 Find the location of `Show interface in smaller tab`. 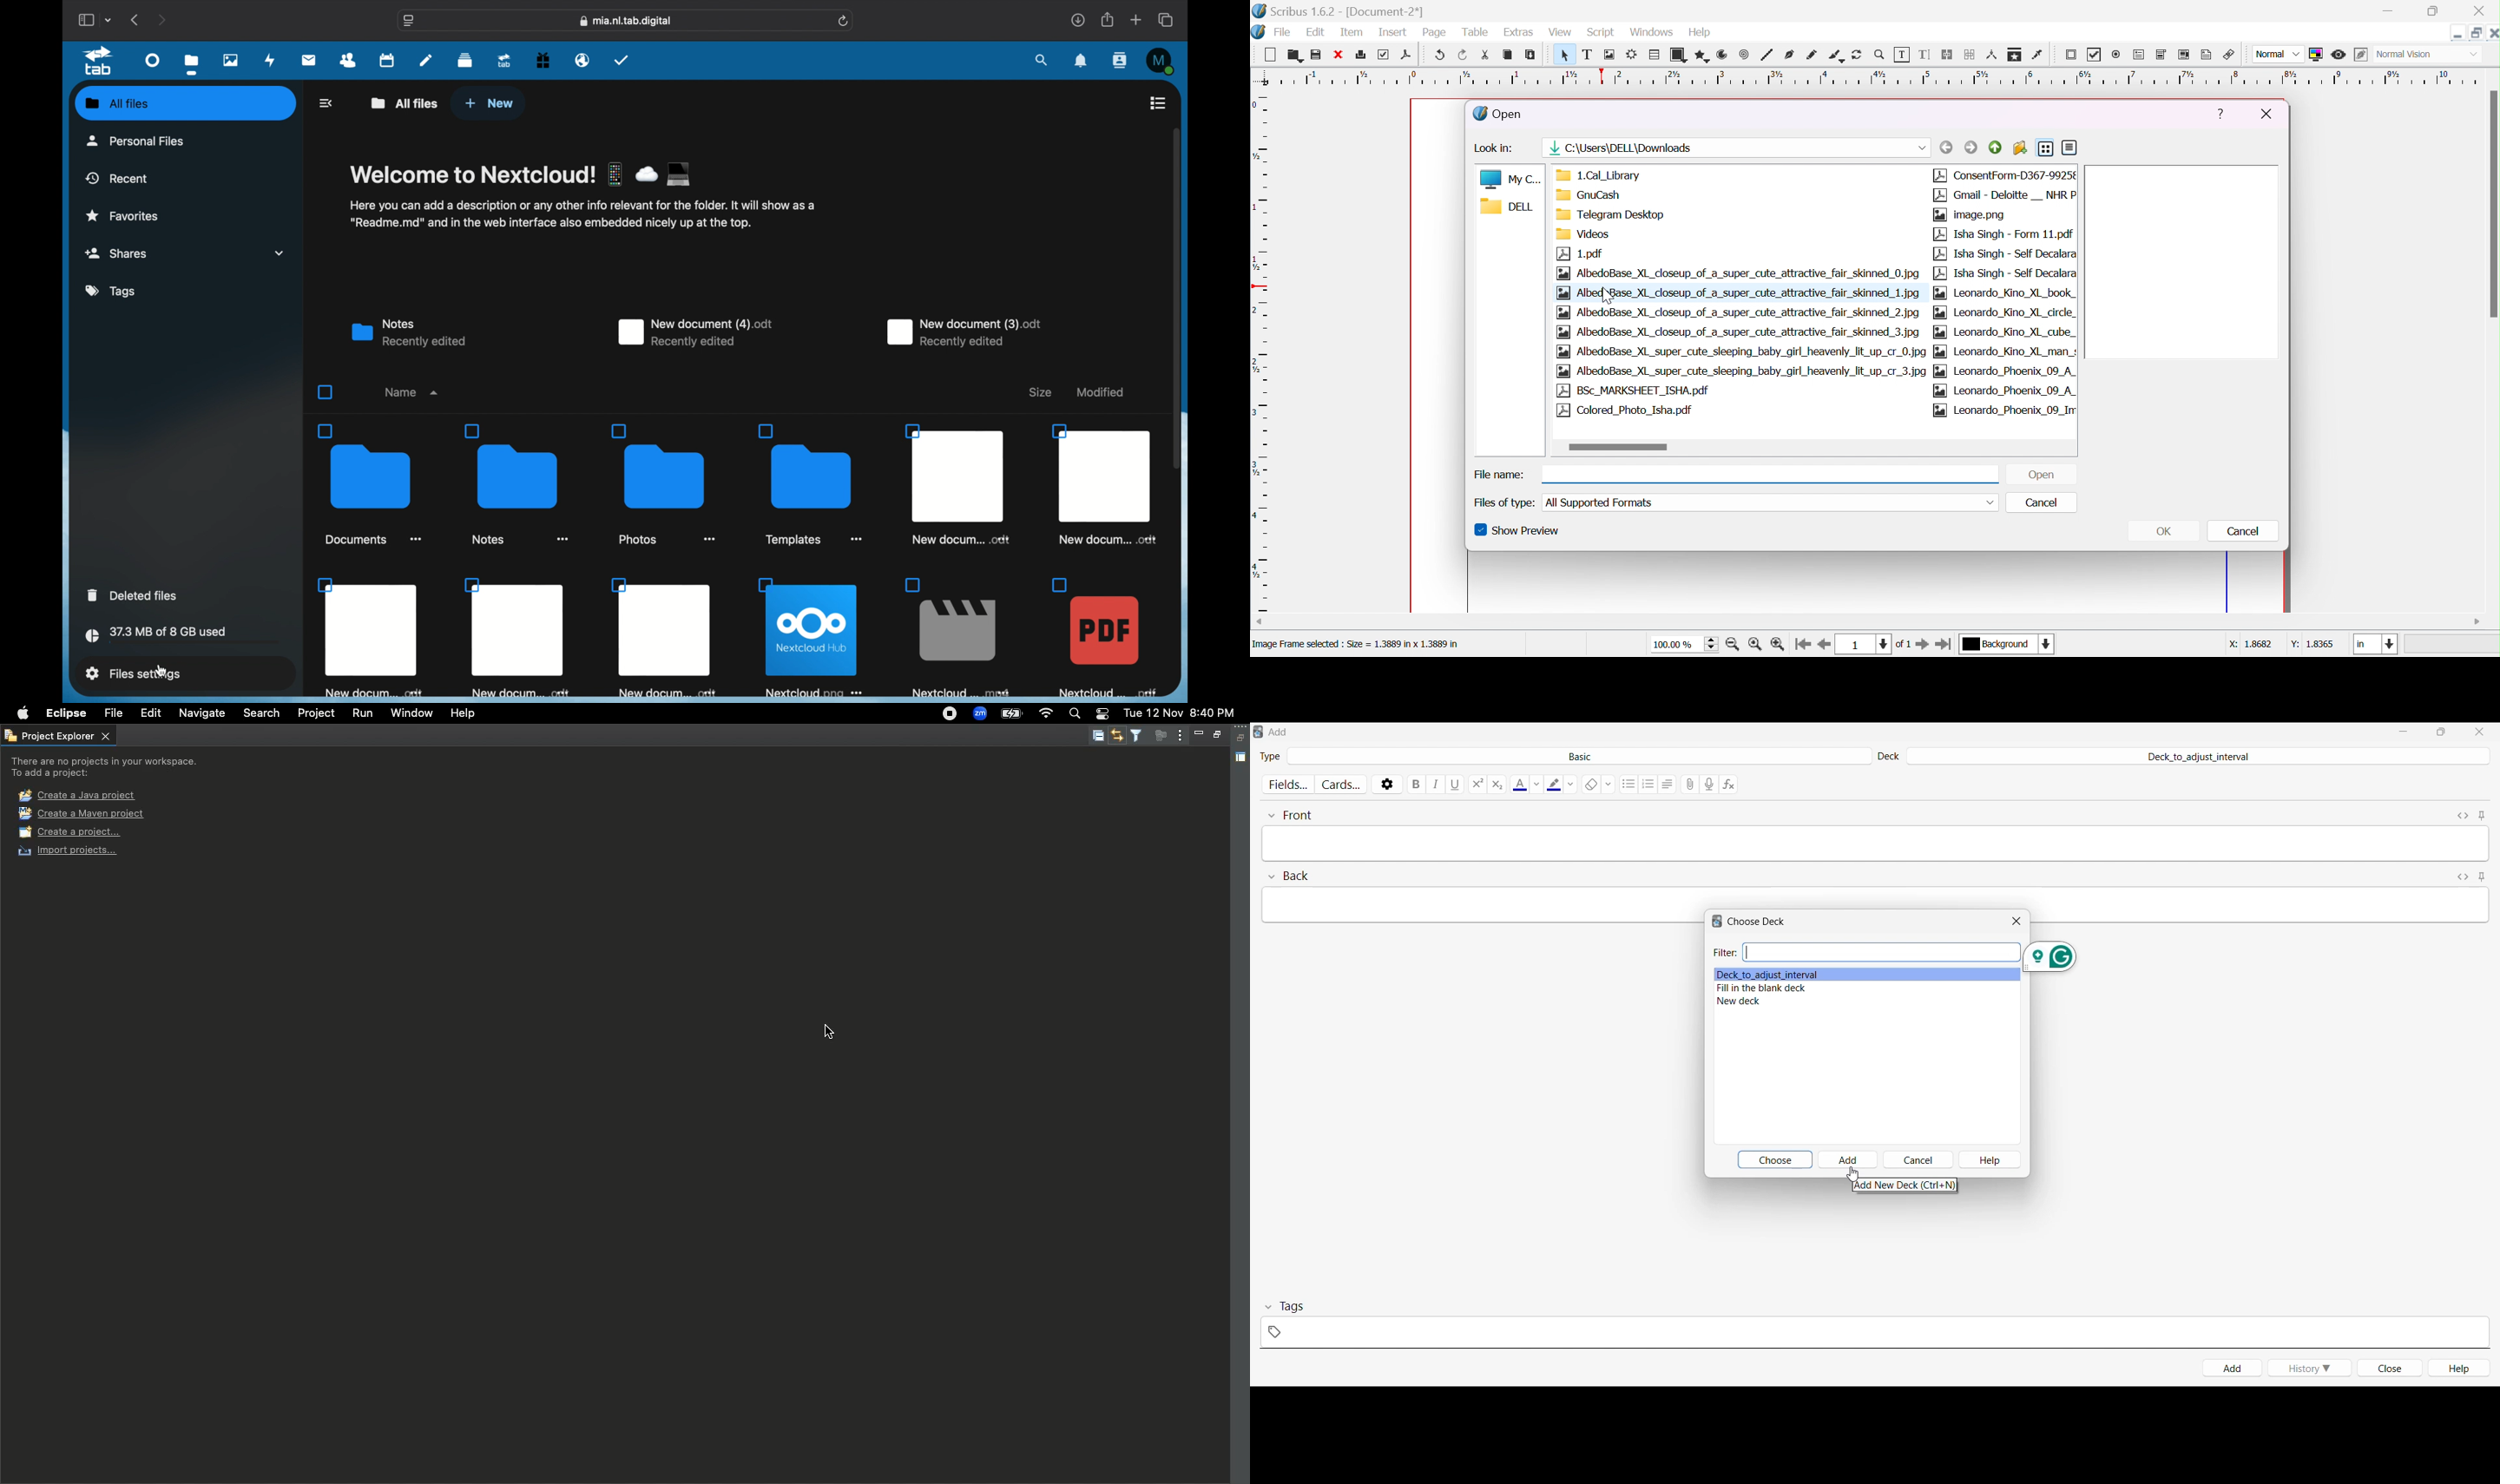

Show interface in smaller tab is located at coordinates (2441, 732).